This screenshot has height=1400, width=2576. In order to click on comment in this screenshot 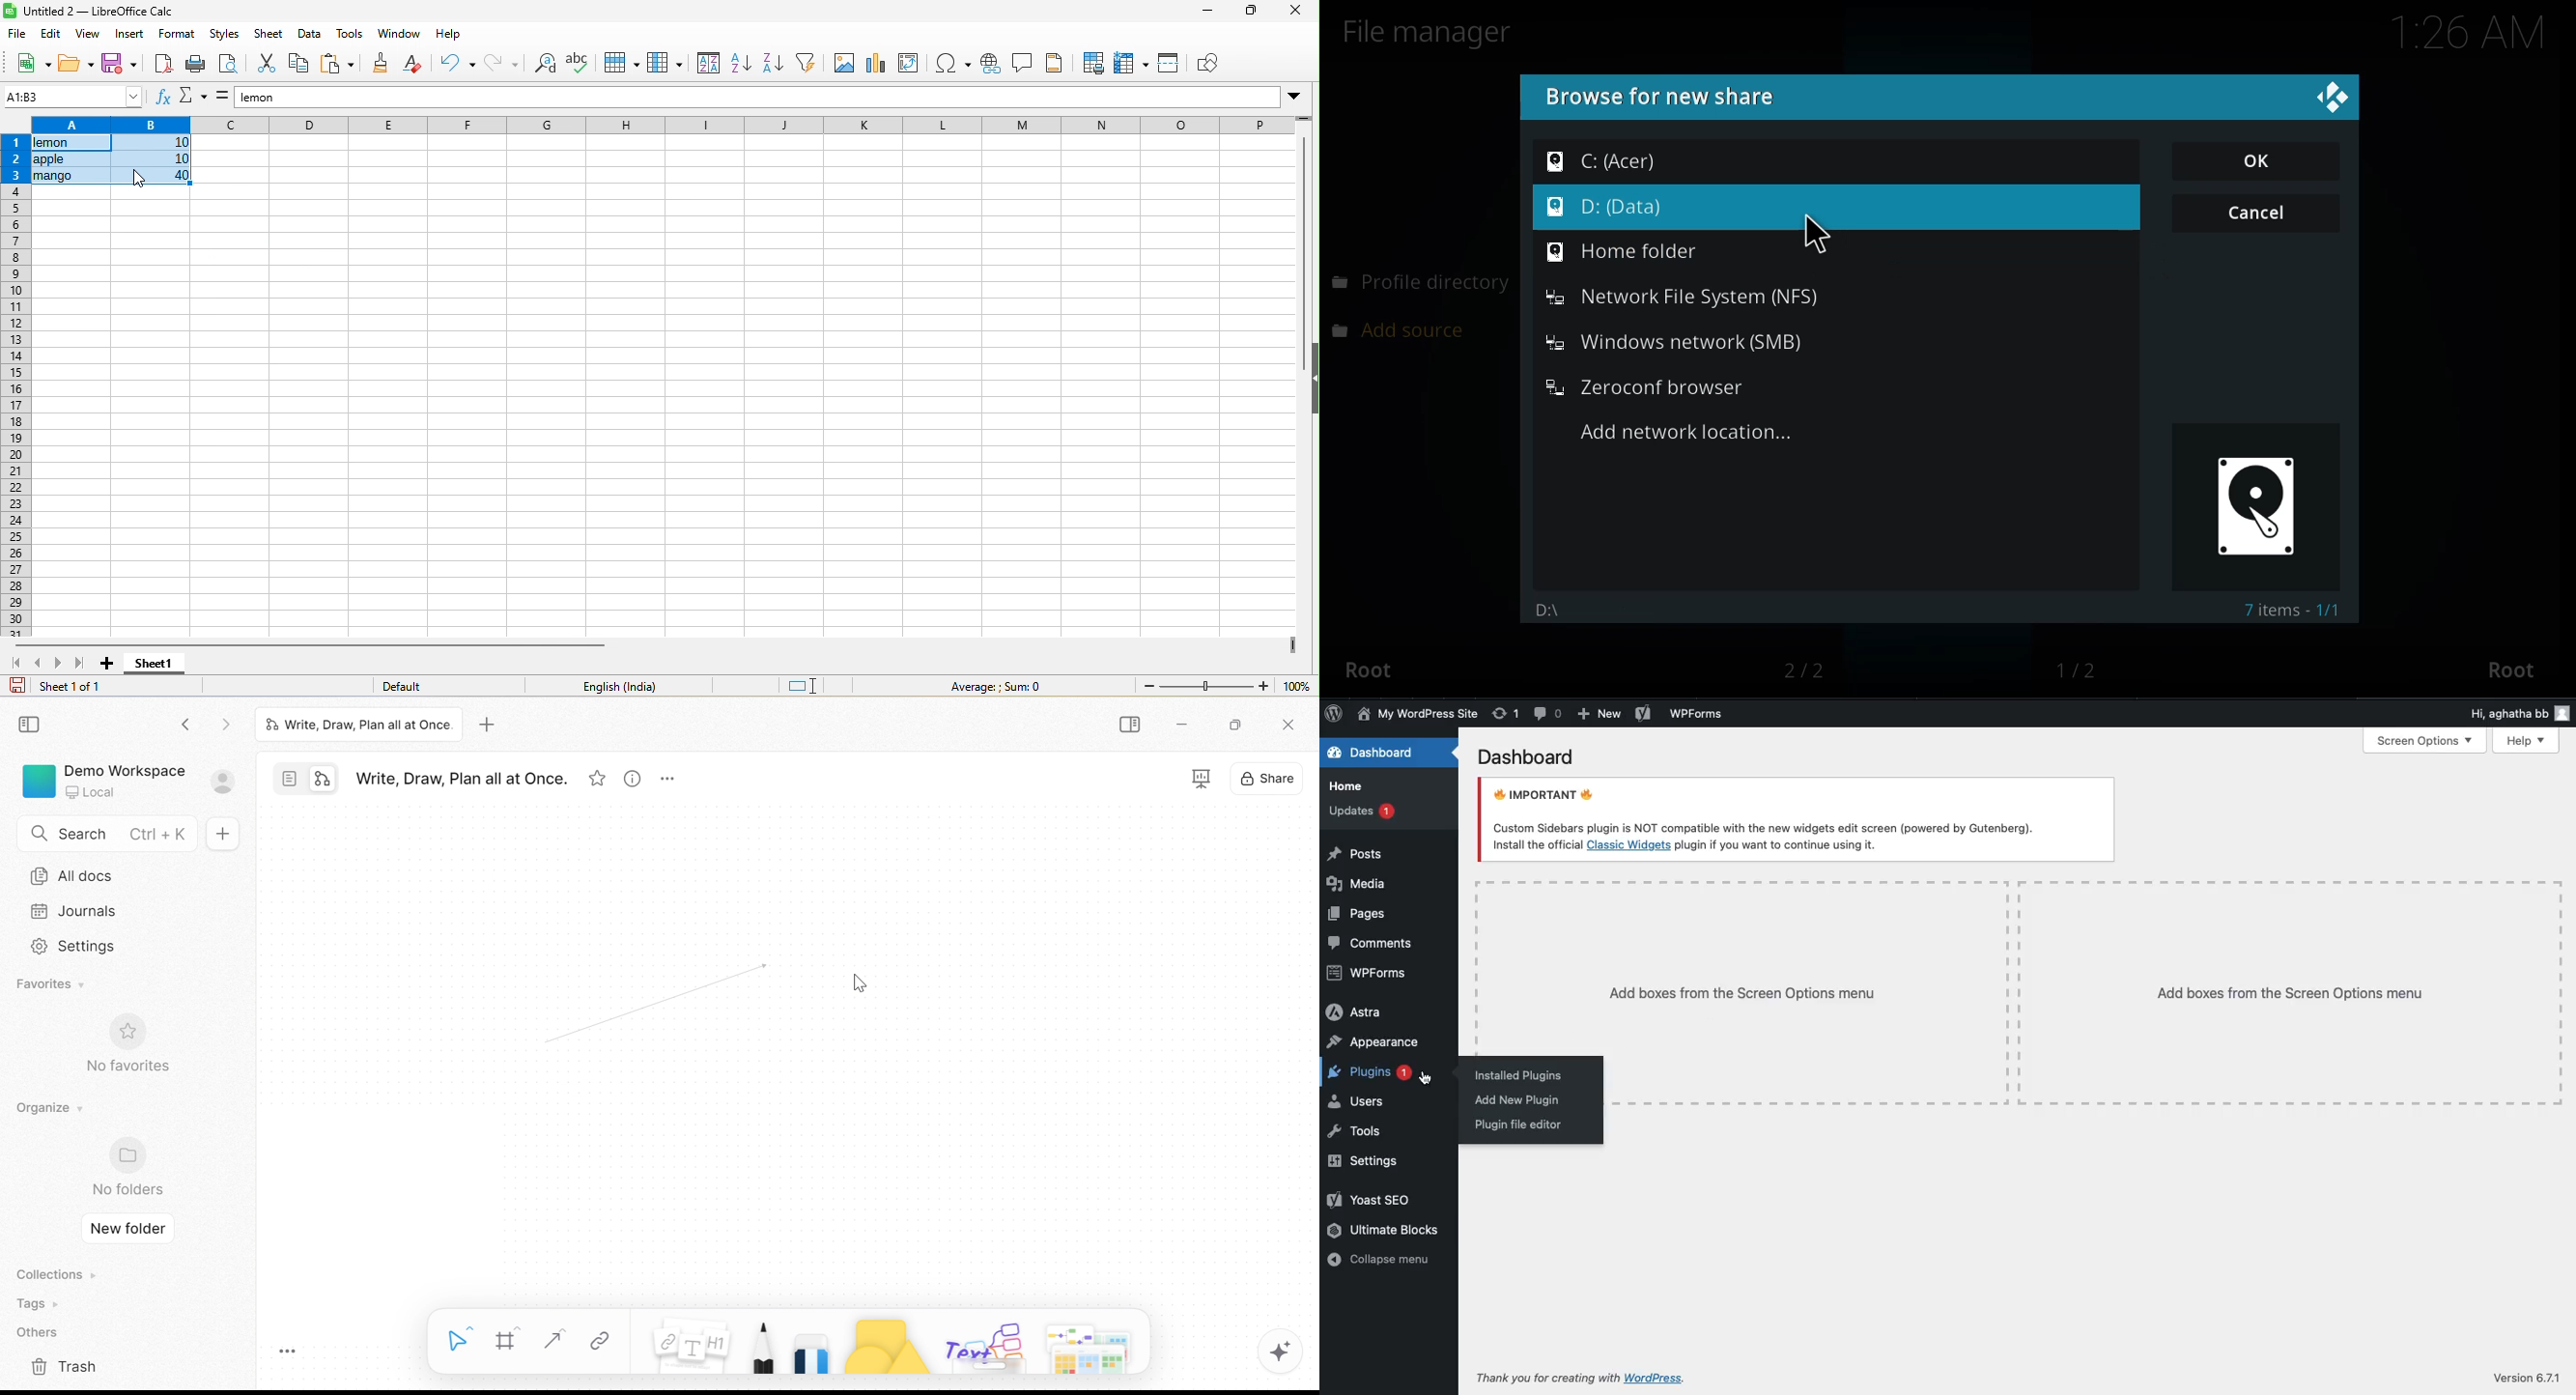, I will do `click(1021, 65)`.